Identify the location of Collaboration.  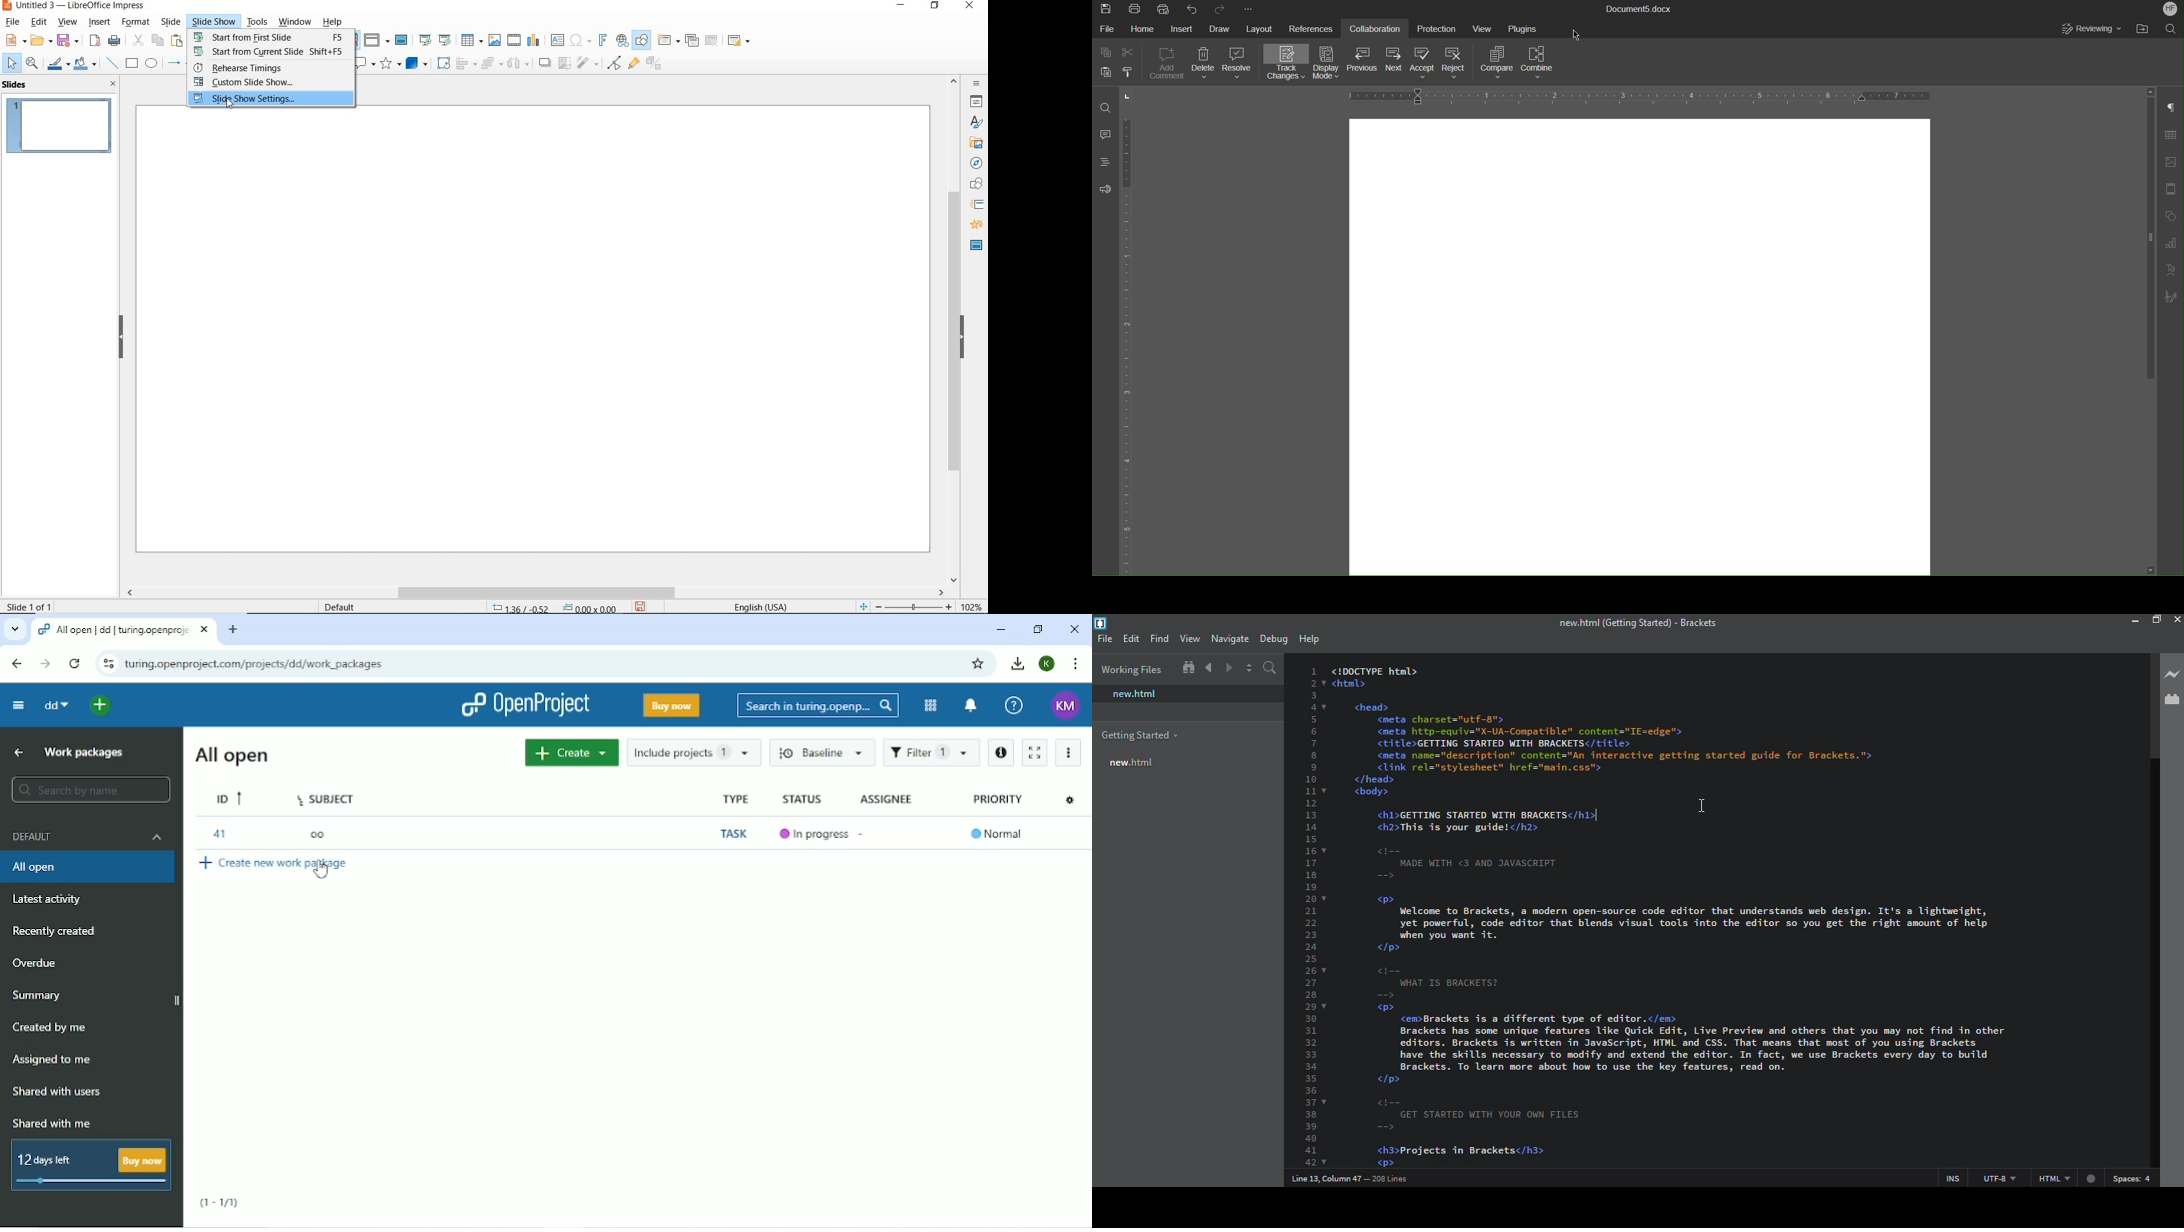
(1380, 28).